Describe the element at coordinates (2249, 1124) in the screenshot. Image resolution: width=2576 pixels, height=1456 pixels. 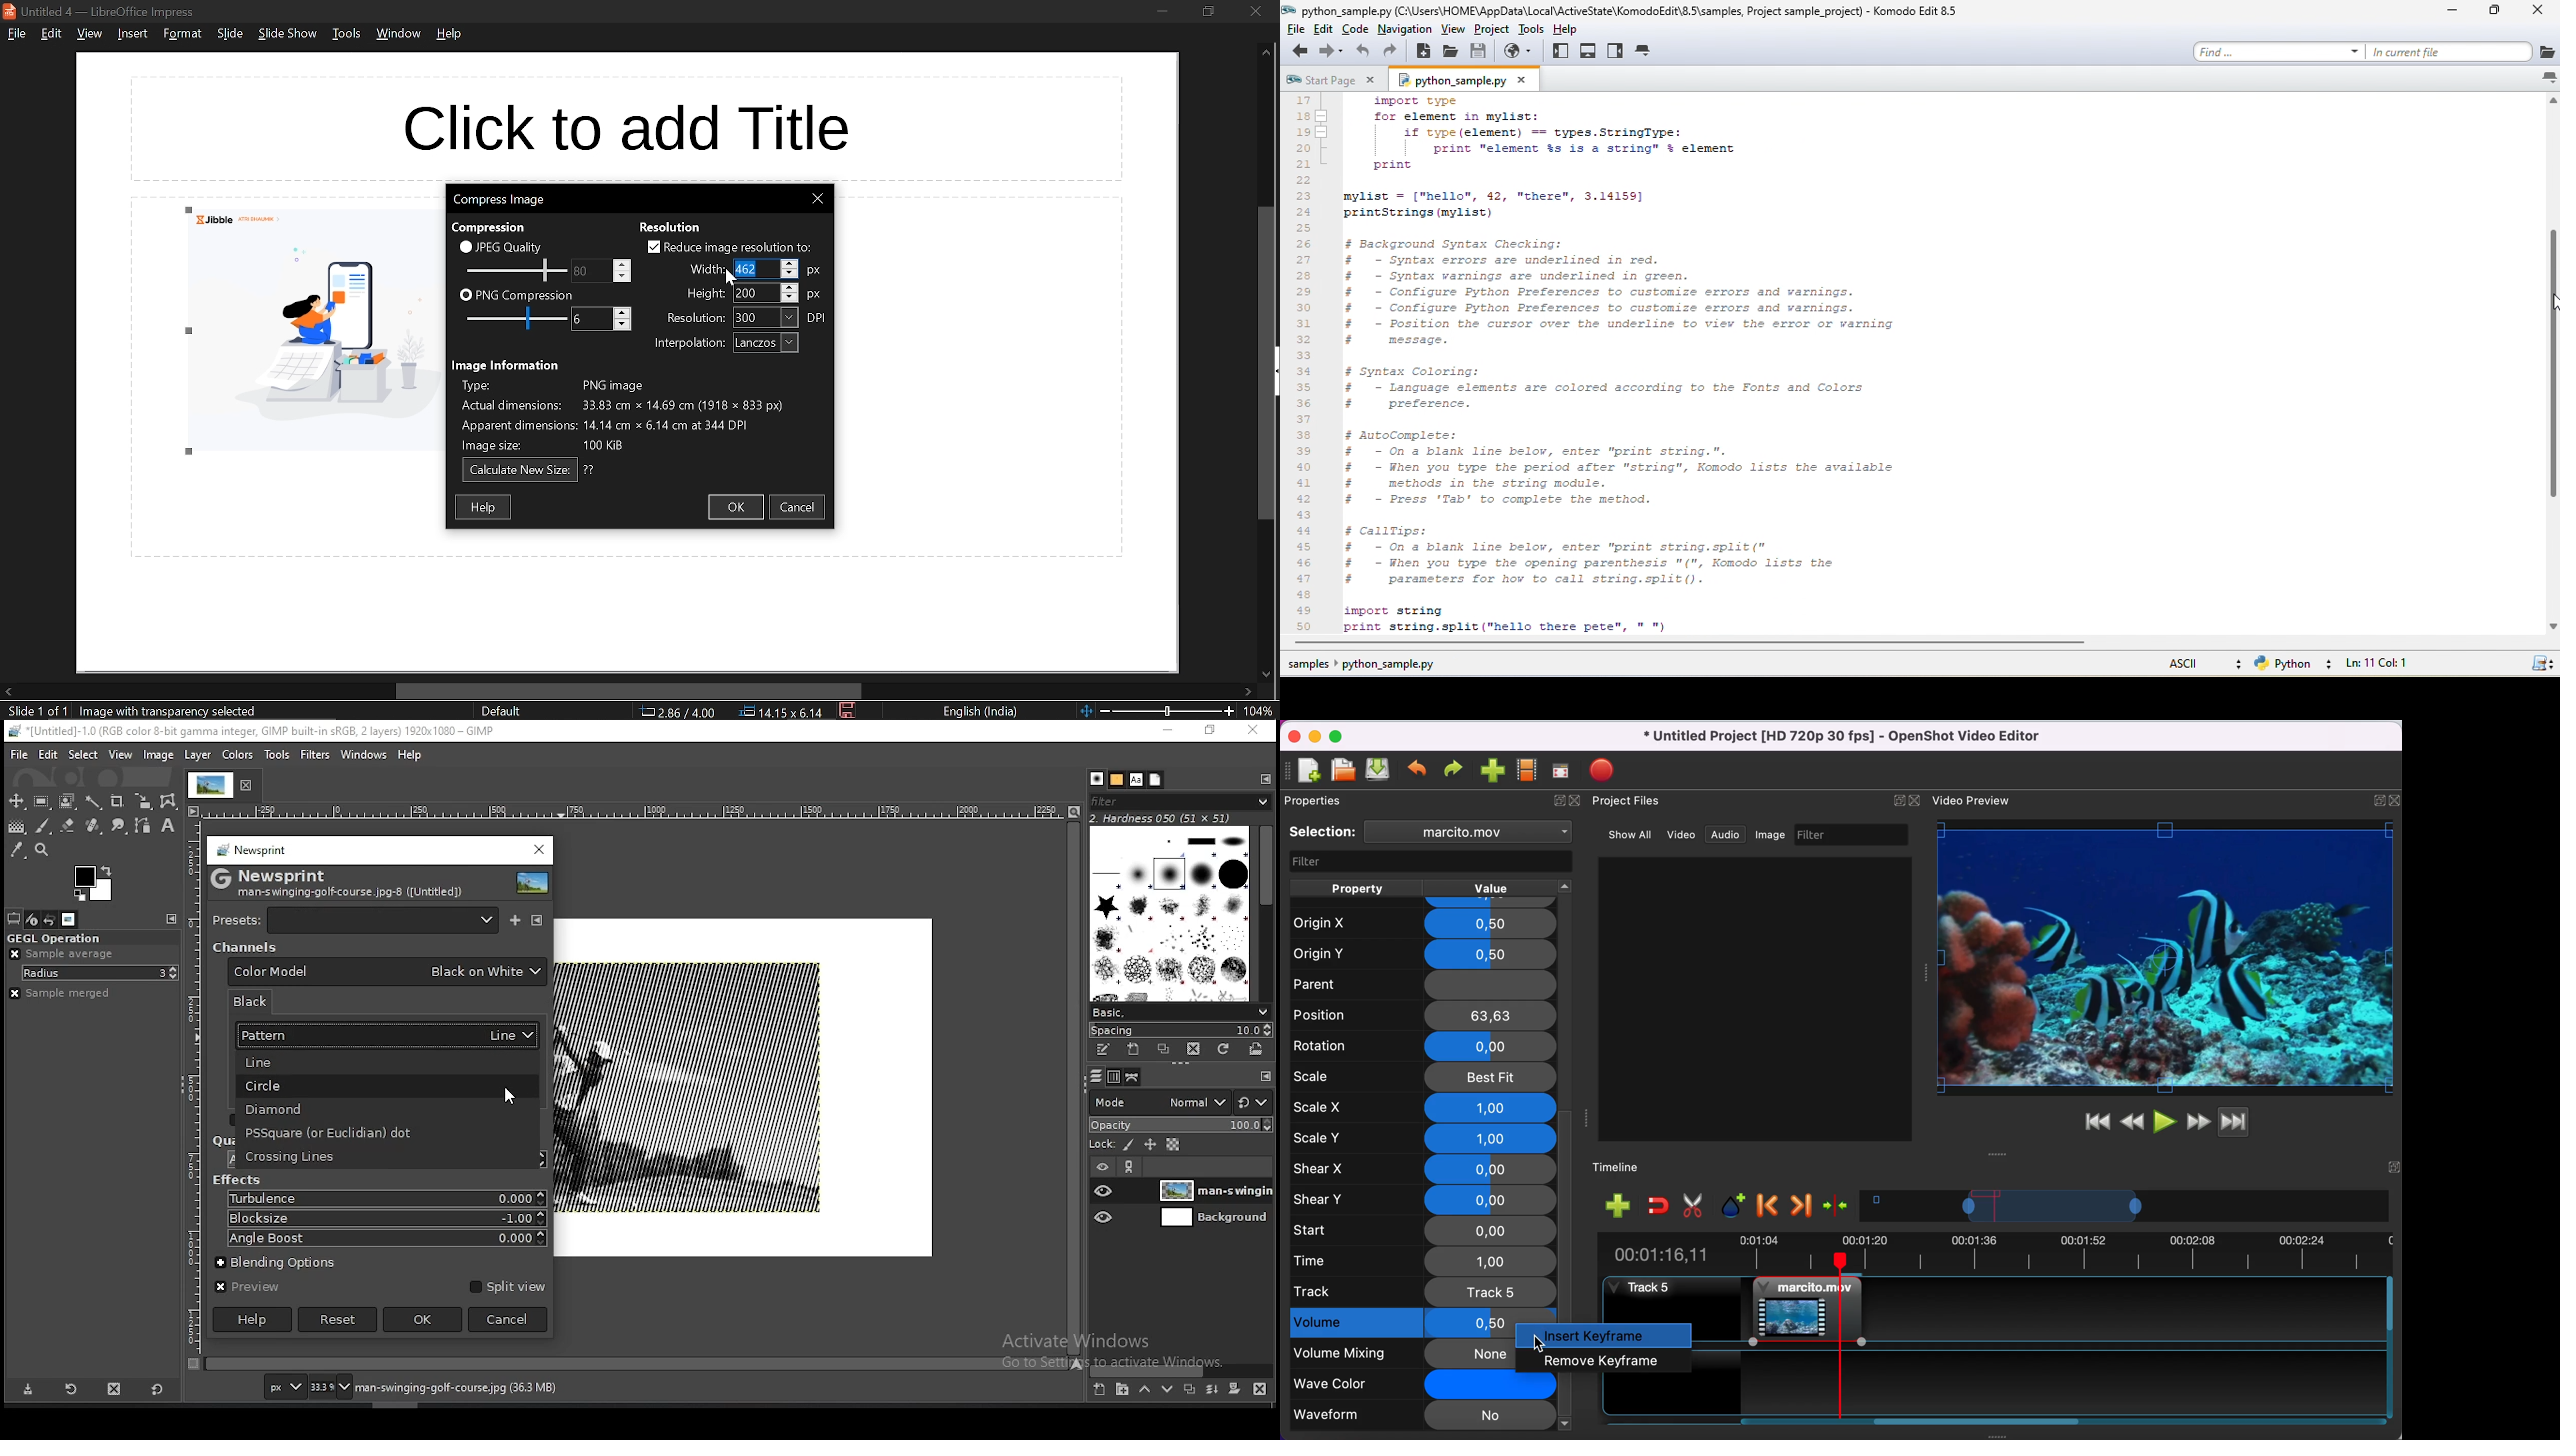
I see `jump to end` at that location.